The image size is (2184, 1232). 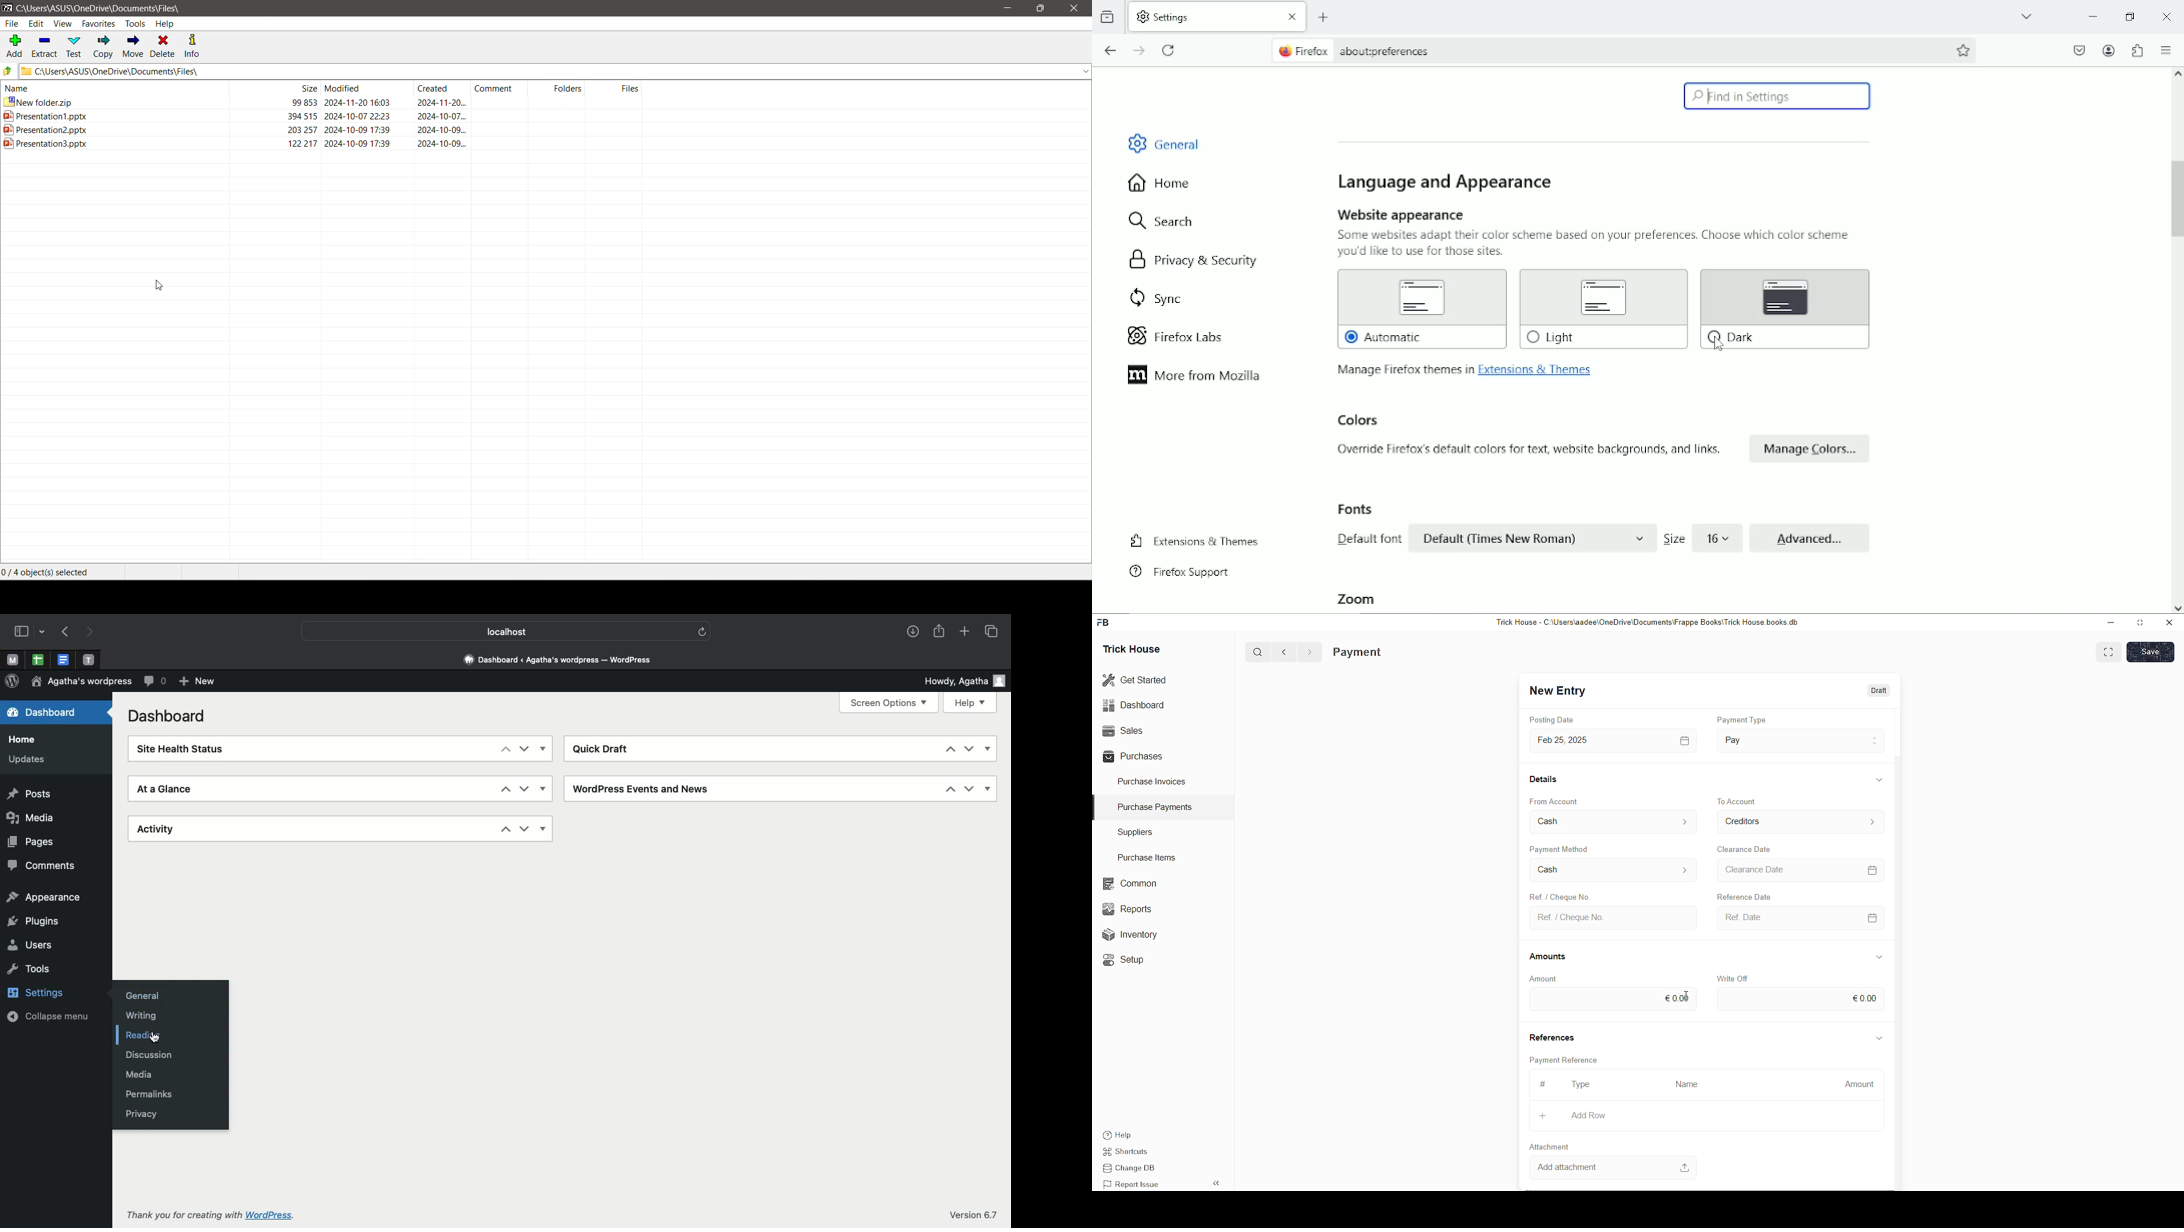 What do you see at coordinates (1785, 309) in the screenshot?
I see `Dark` at bounding box center [1785, 309].